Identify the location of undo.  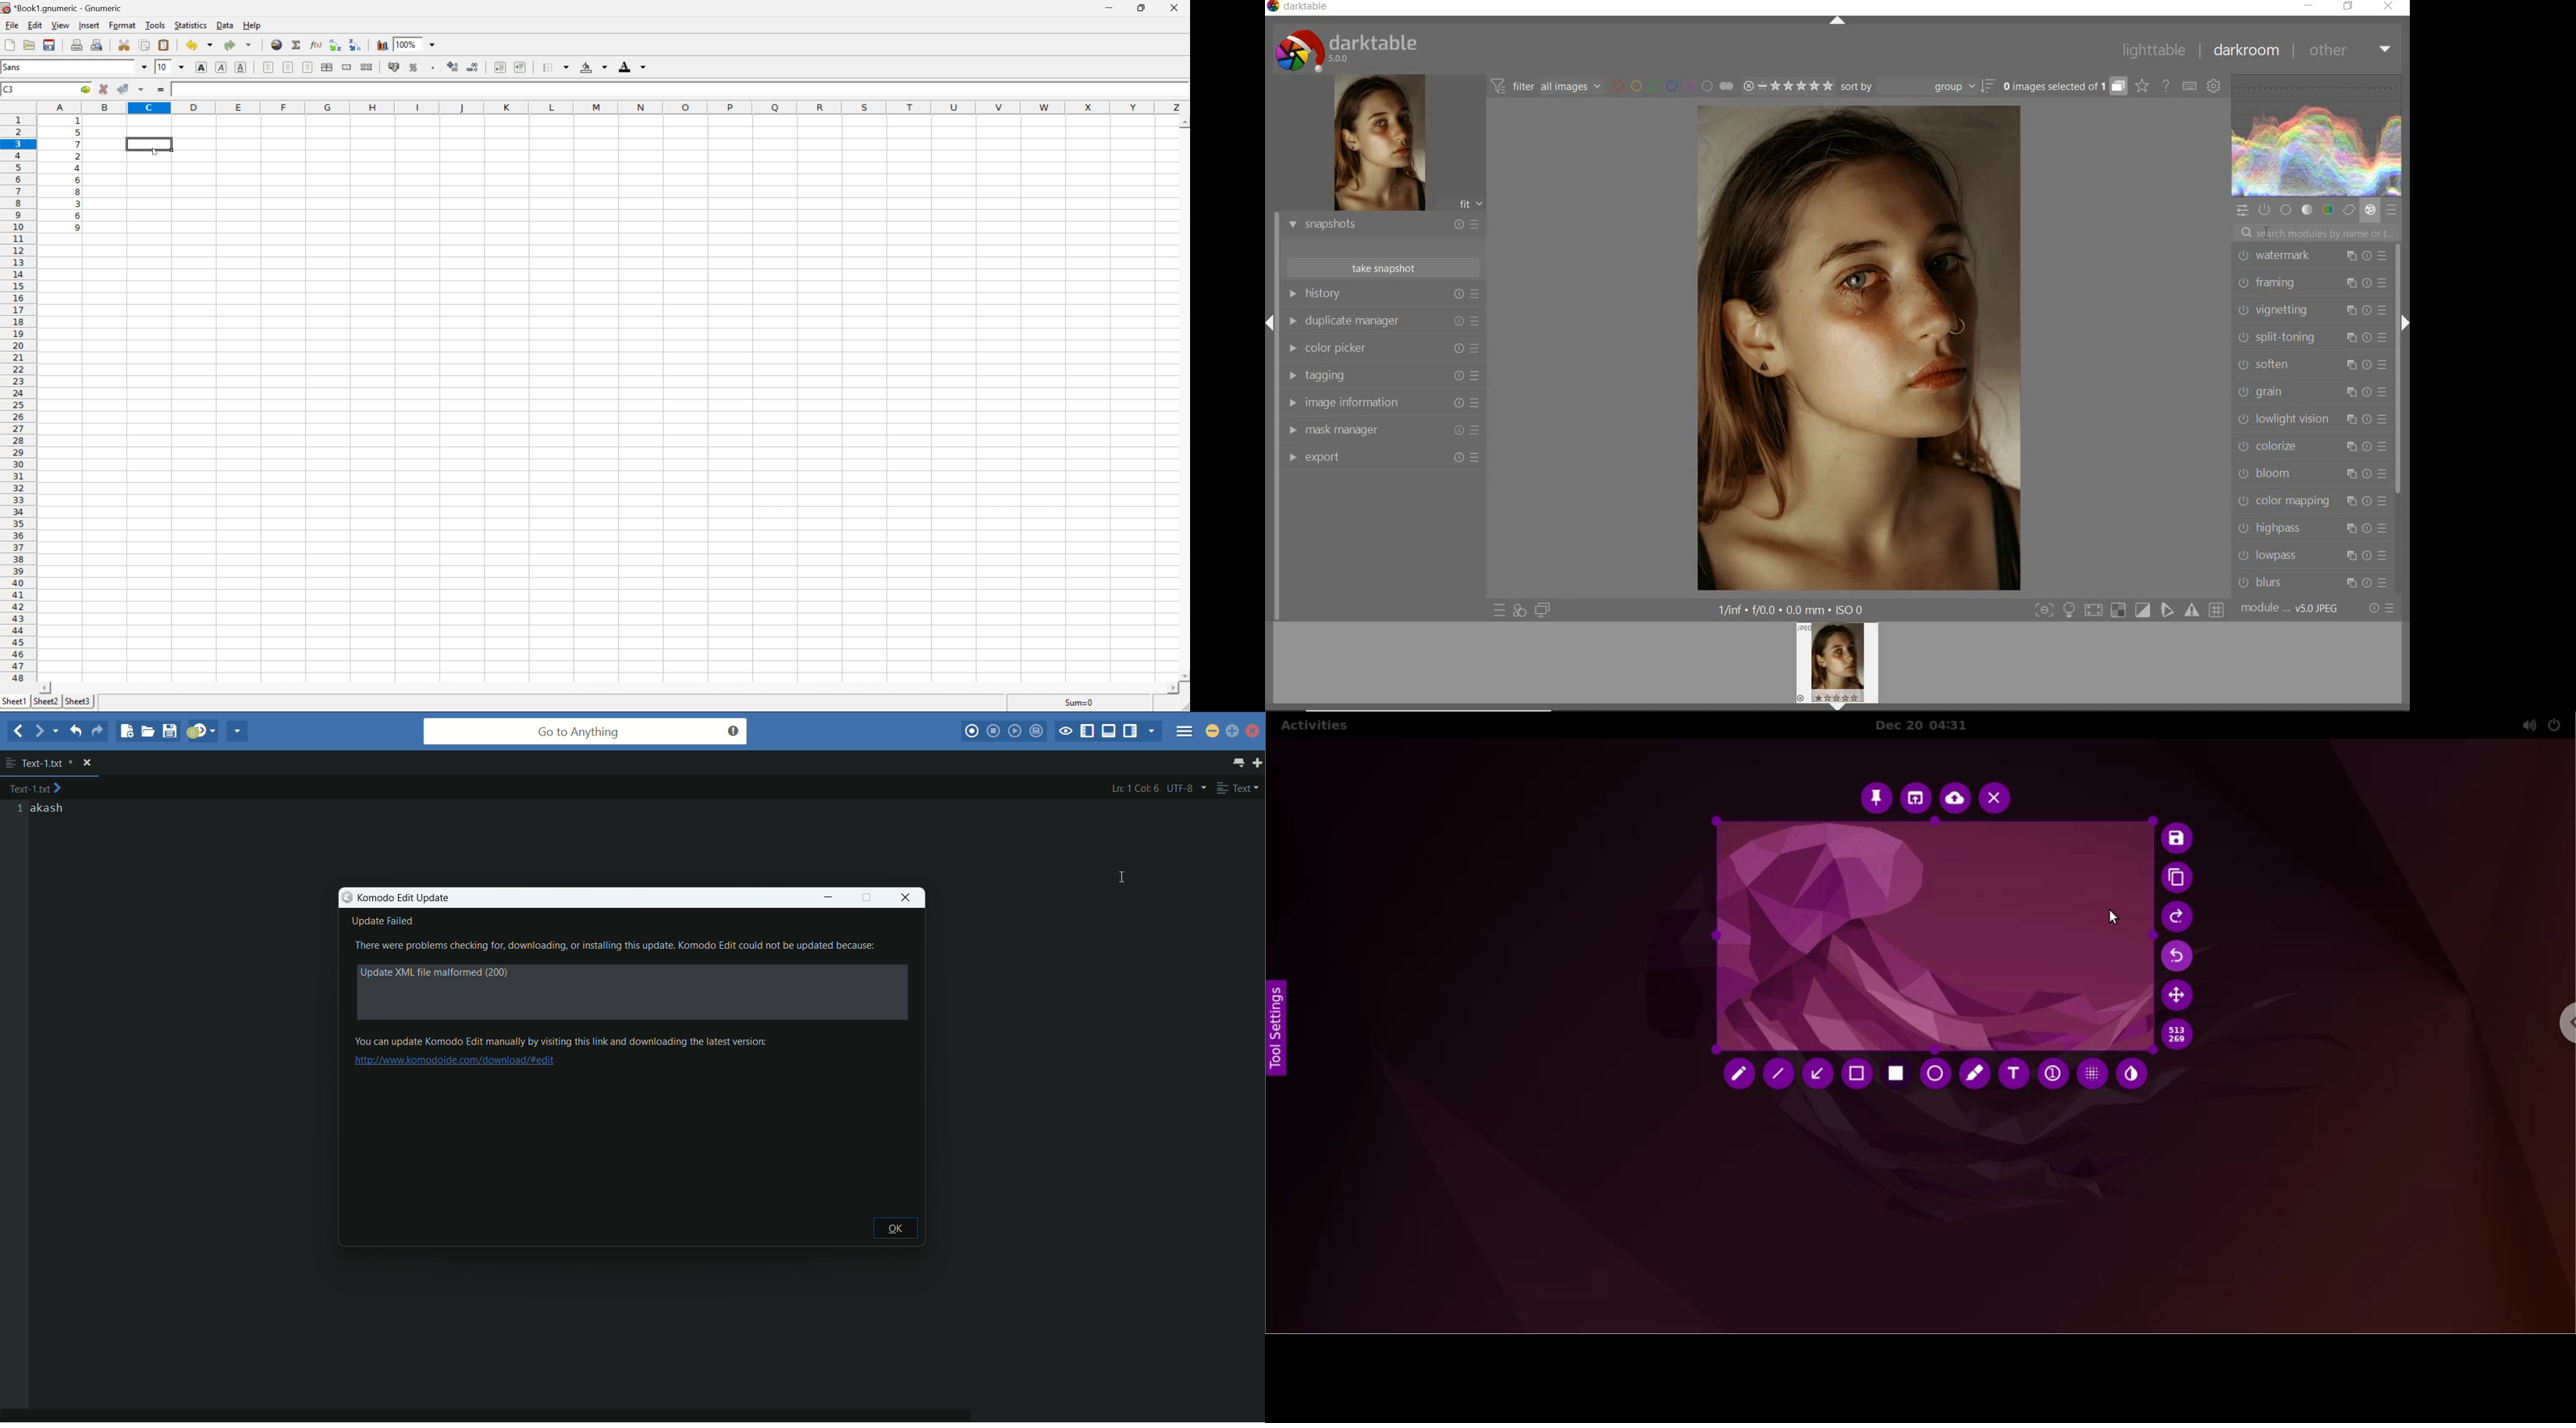
(74, 731).